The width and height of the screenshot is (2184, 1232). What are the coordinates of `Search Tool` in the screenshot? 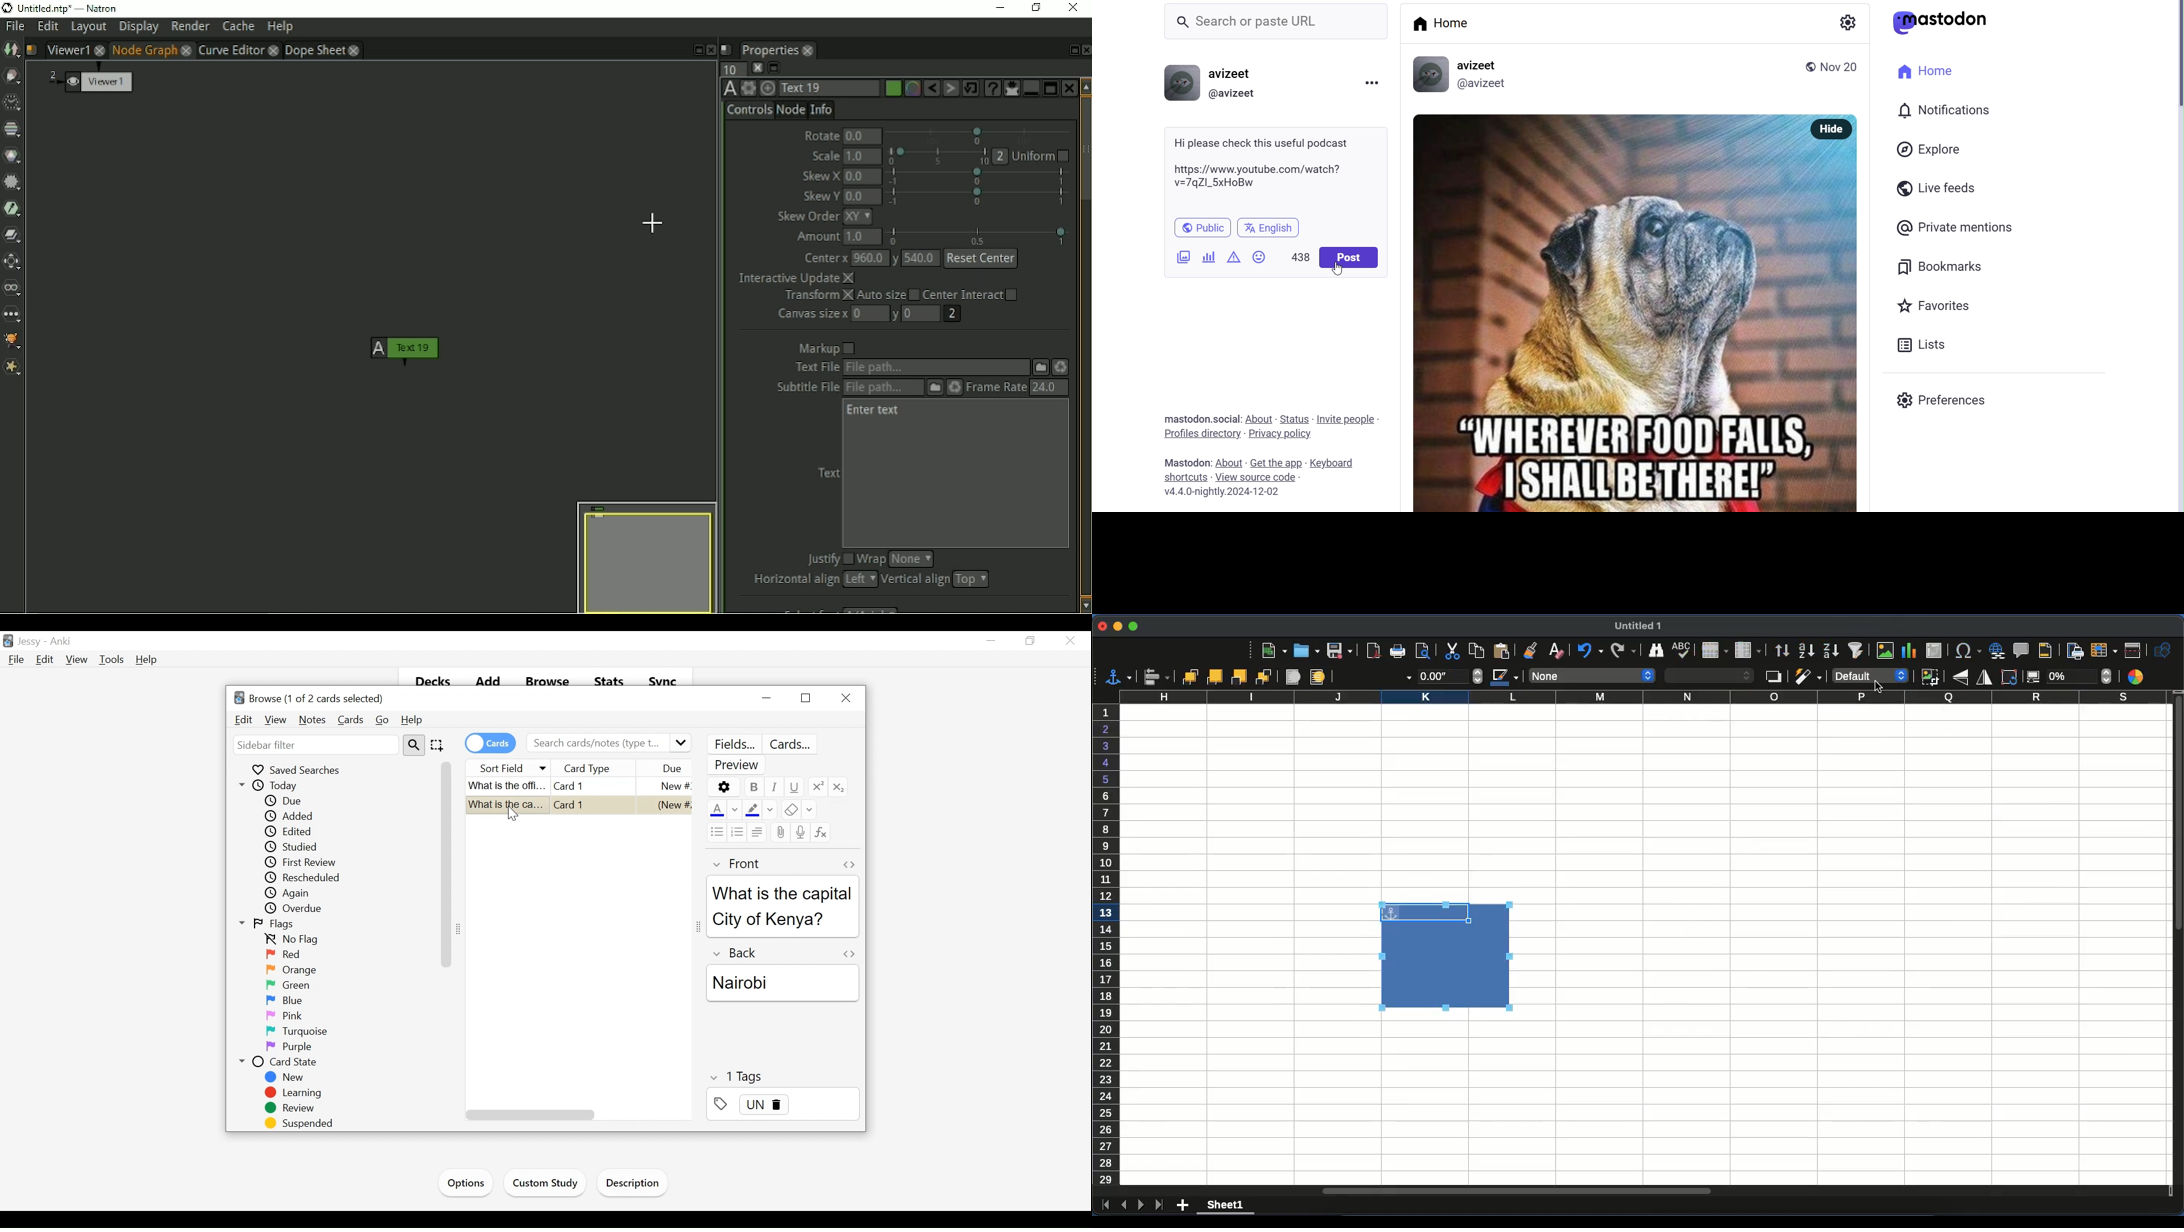 It's located at (414, 745).